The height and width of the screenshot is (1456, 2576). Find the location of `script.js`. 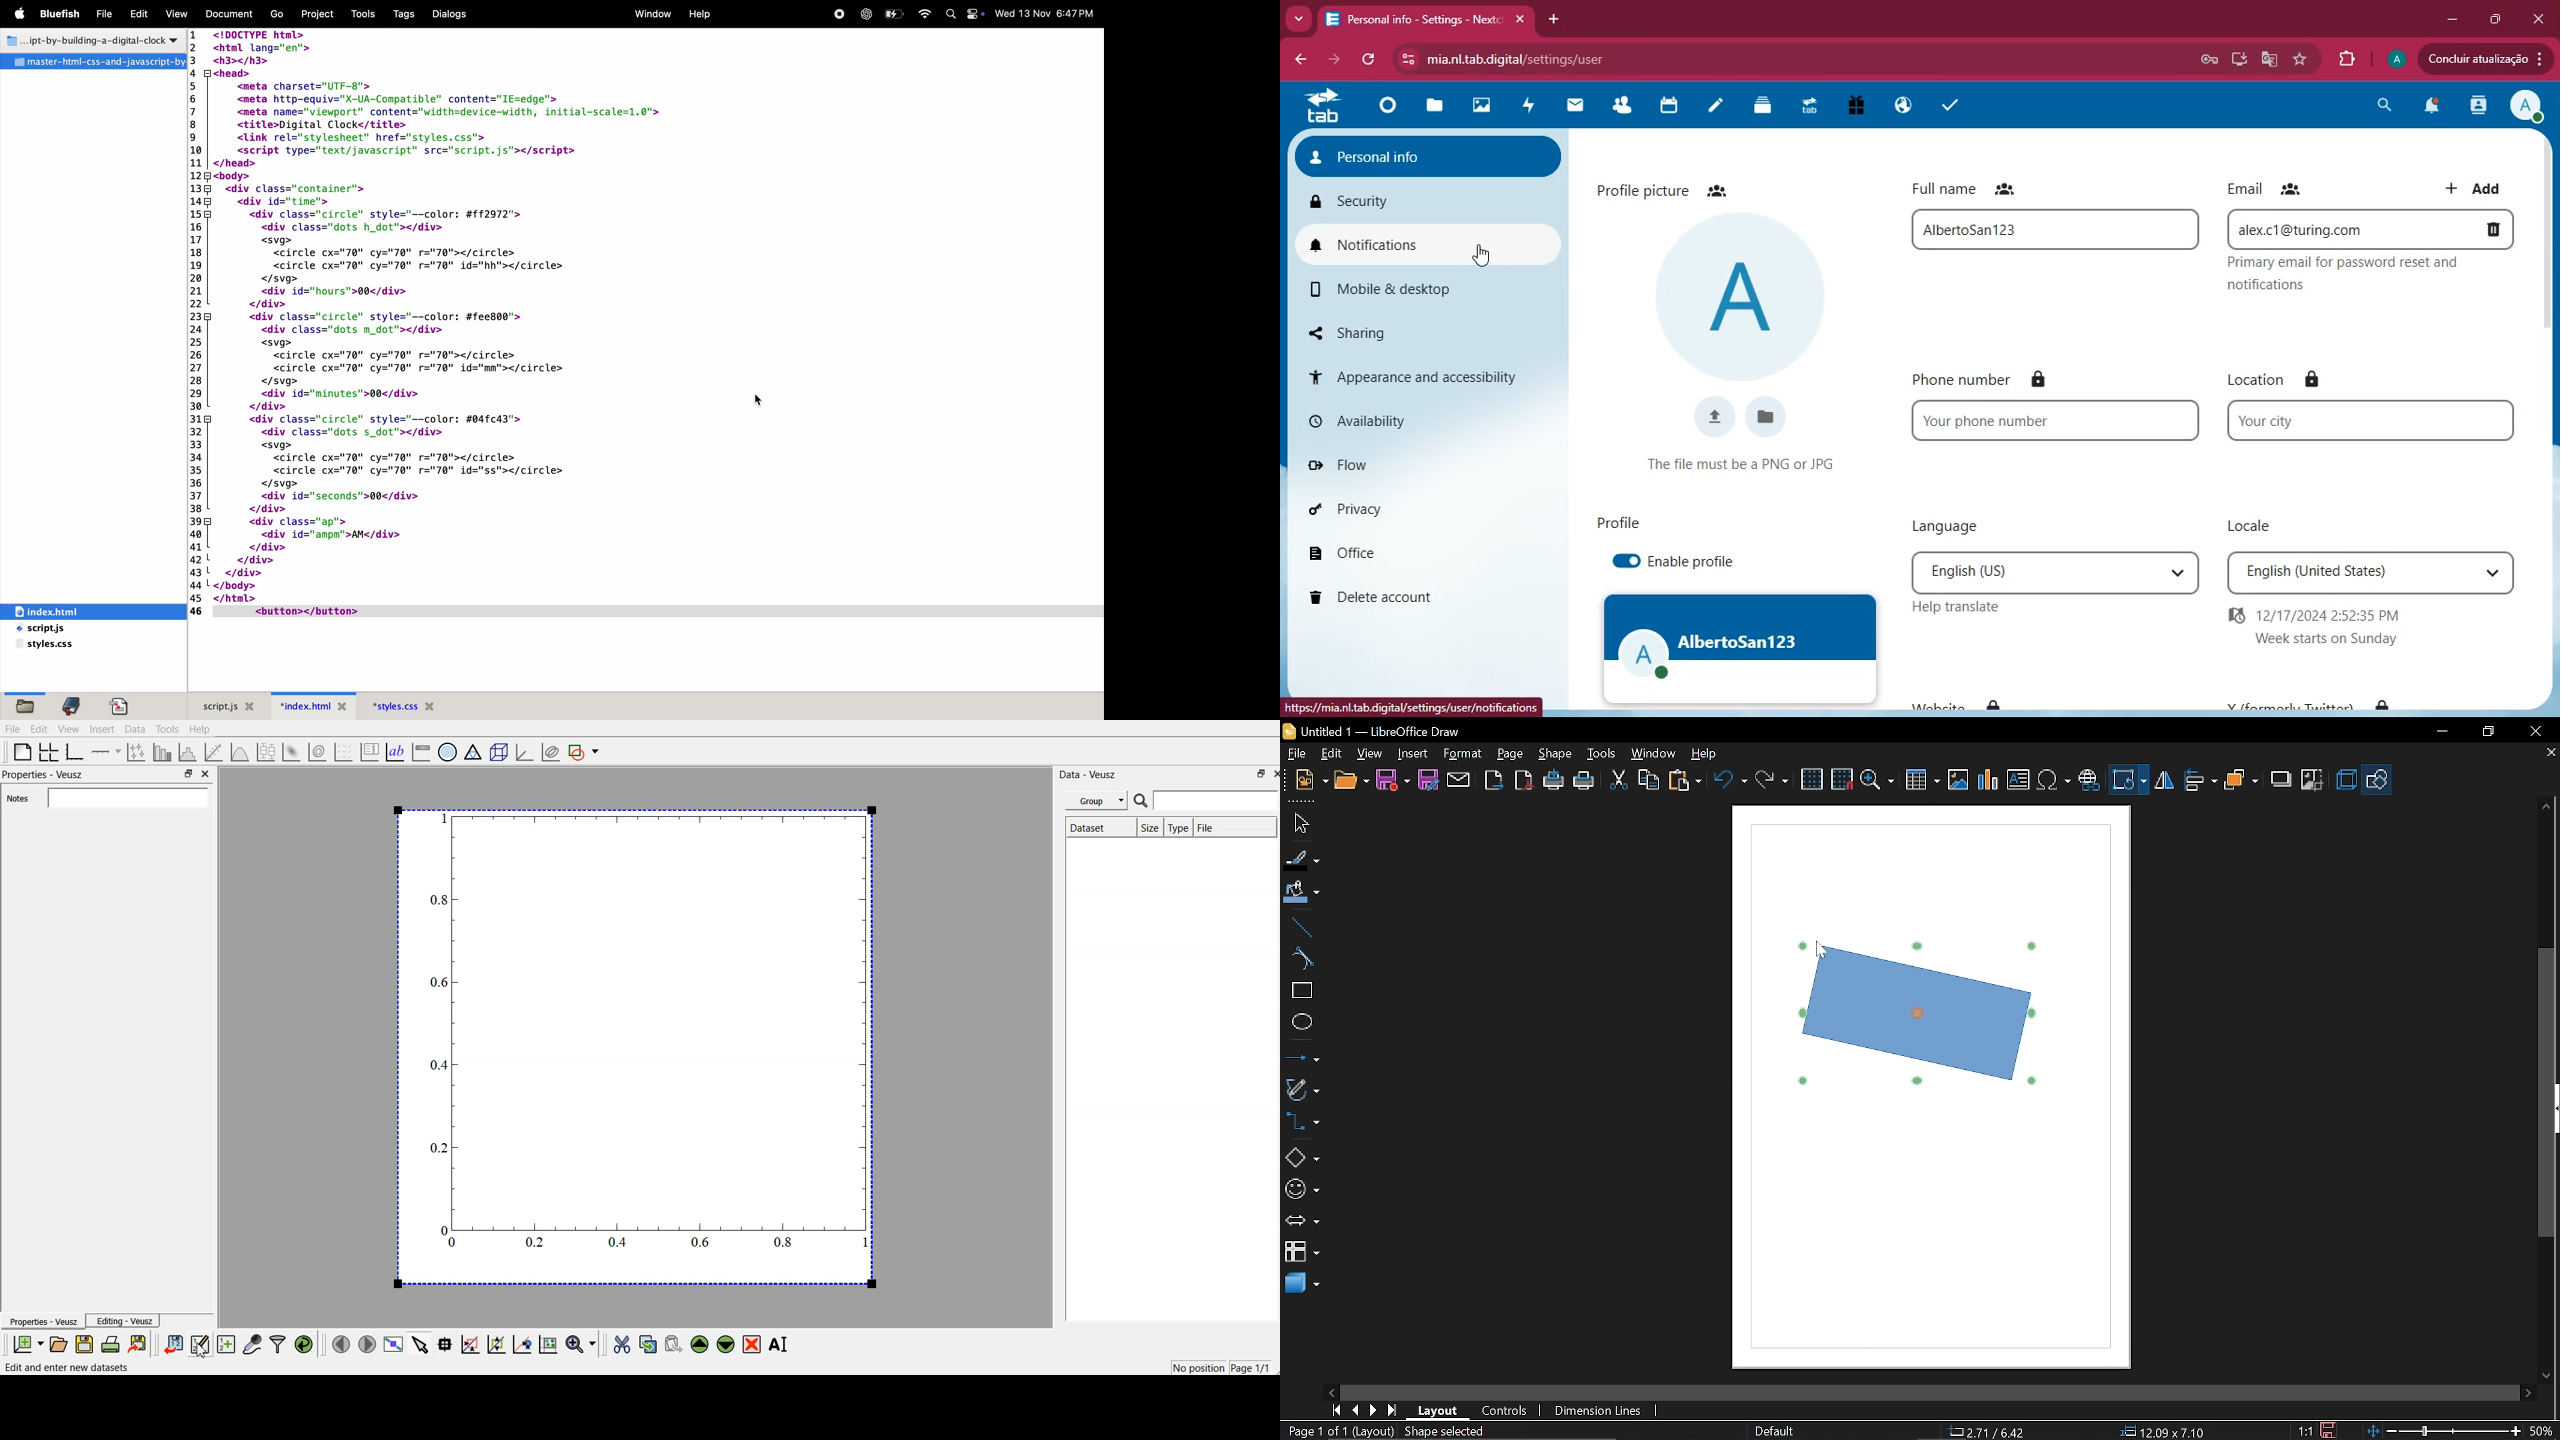

script.js is located at coordinates (63, 629).